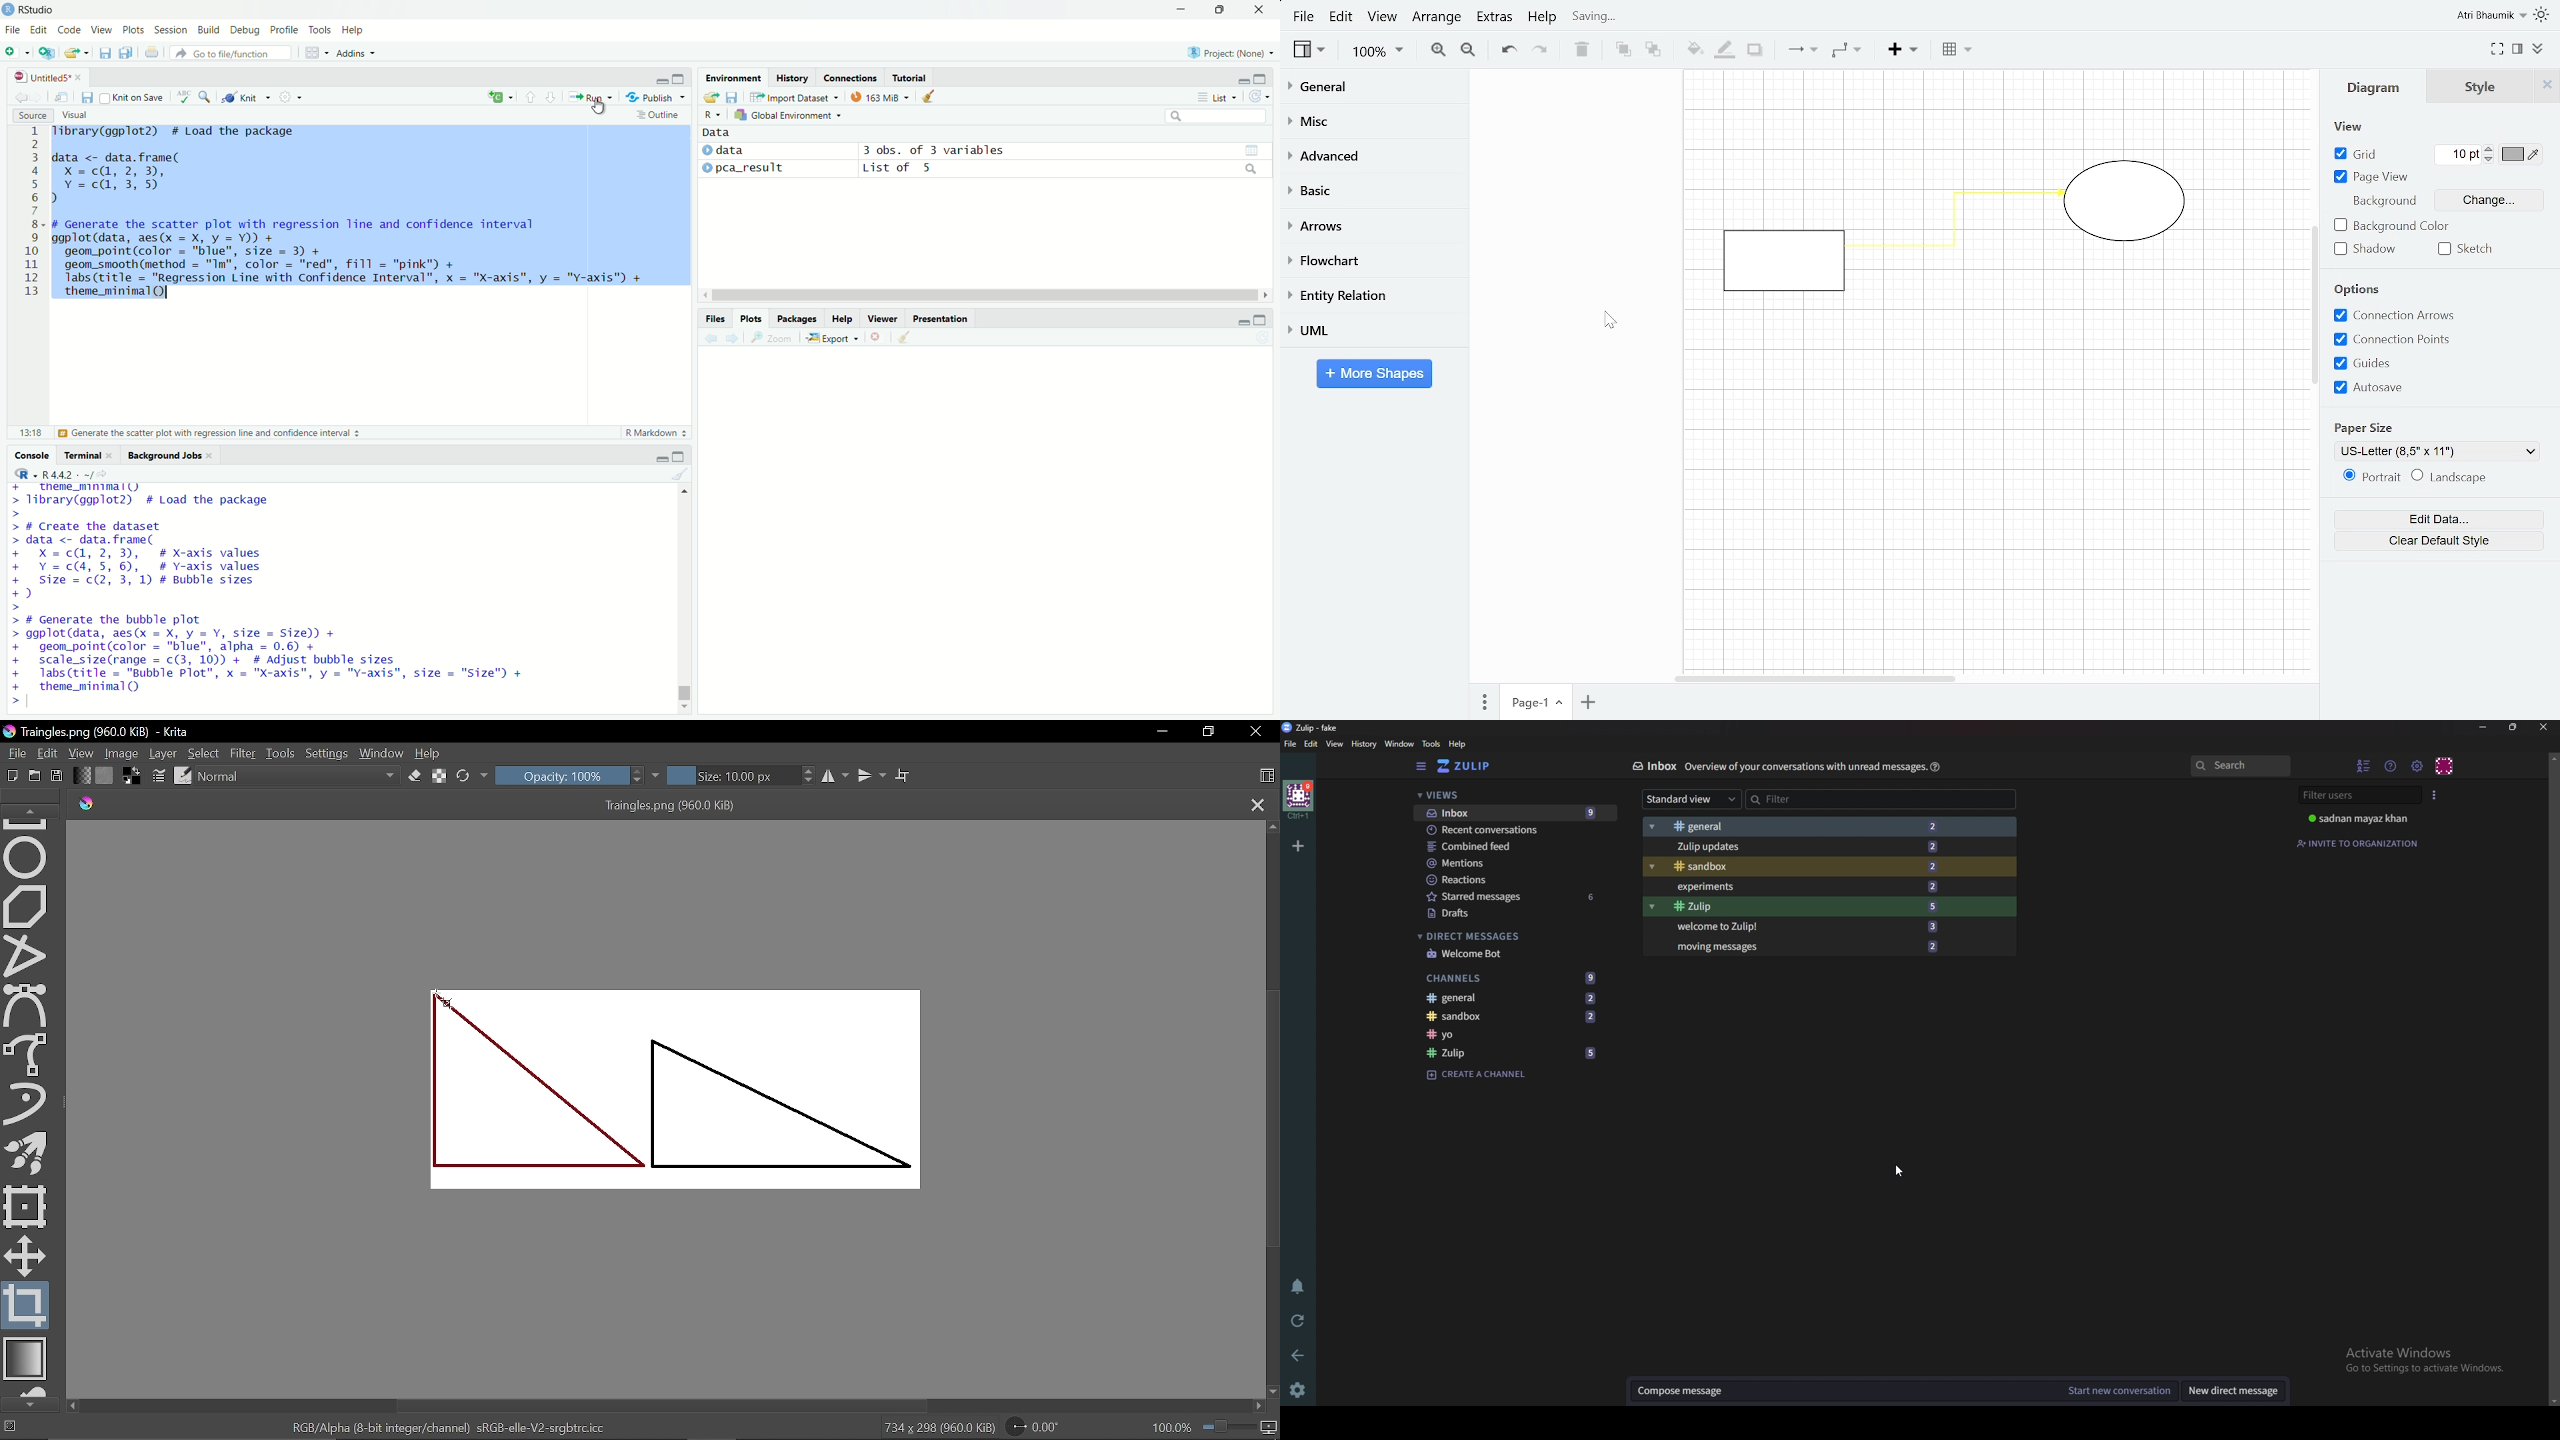 This screenshot has height=1456, width=2576. What do you see at coordinates (909, 77) in the screenshot?
I see `Tutorial` at bounding box center [909, 77].